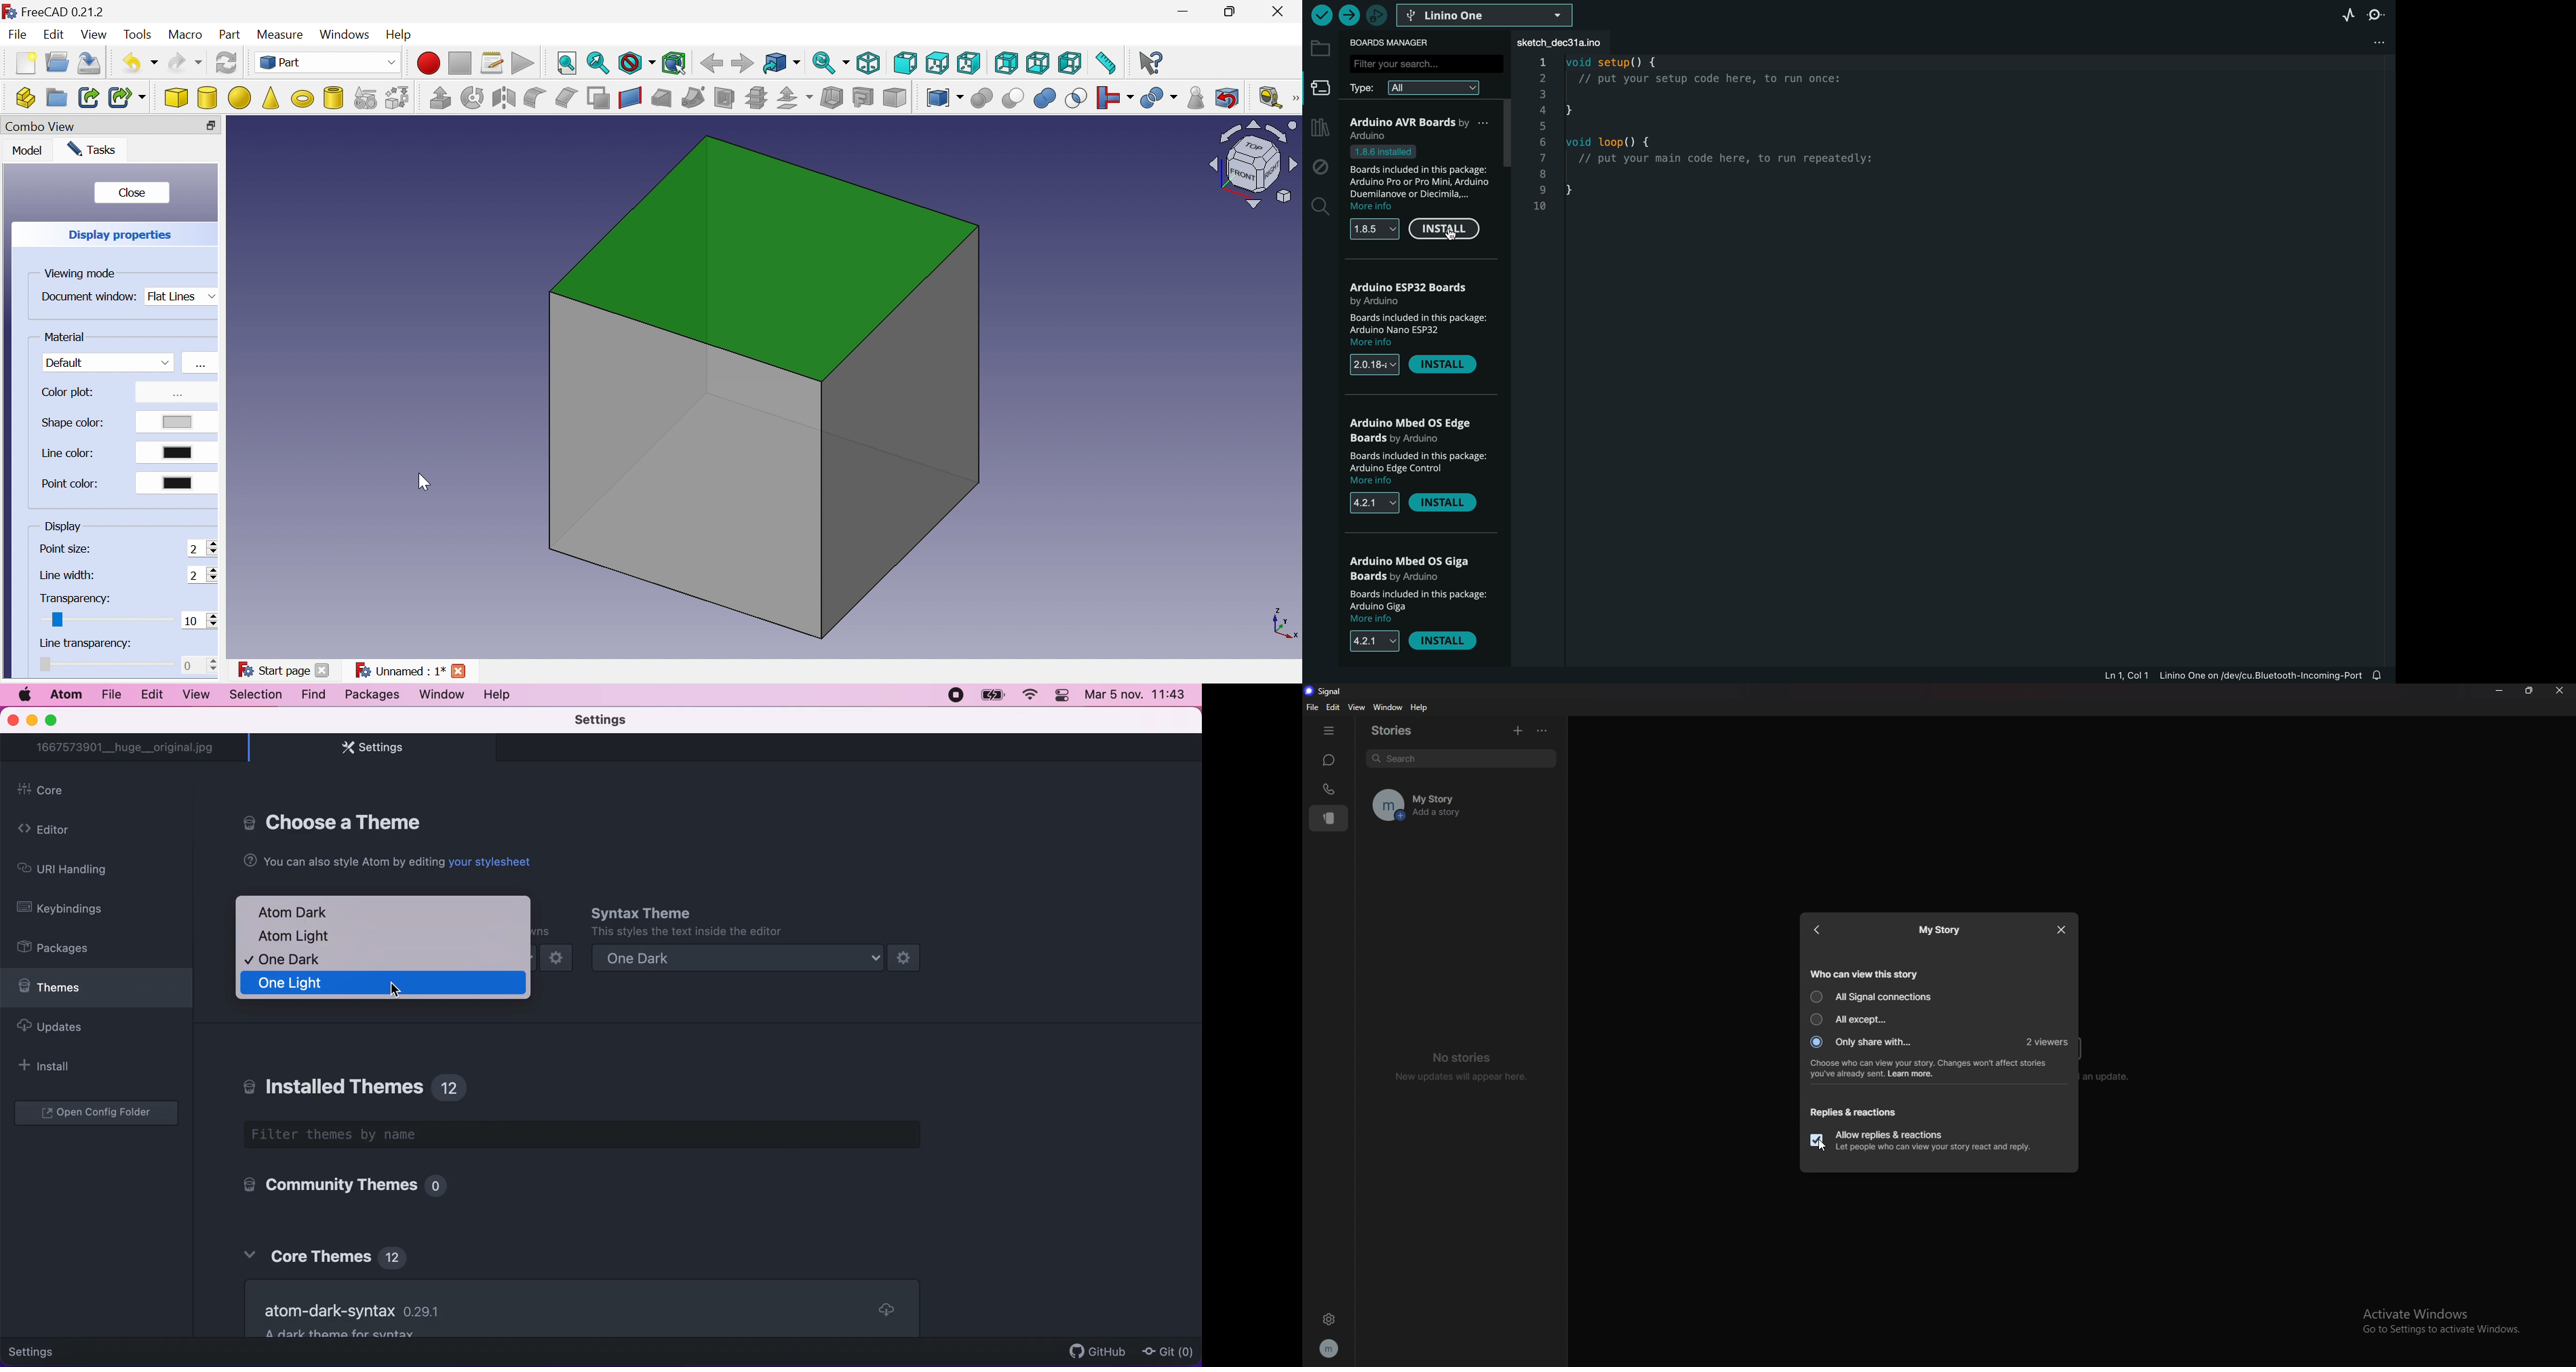 This screenshot has width=2576, height=1372. What do you see at coordinates (240, 98) in the screenshot?
I see `Sphere` at bounding box center [240, 98].